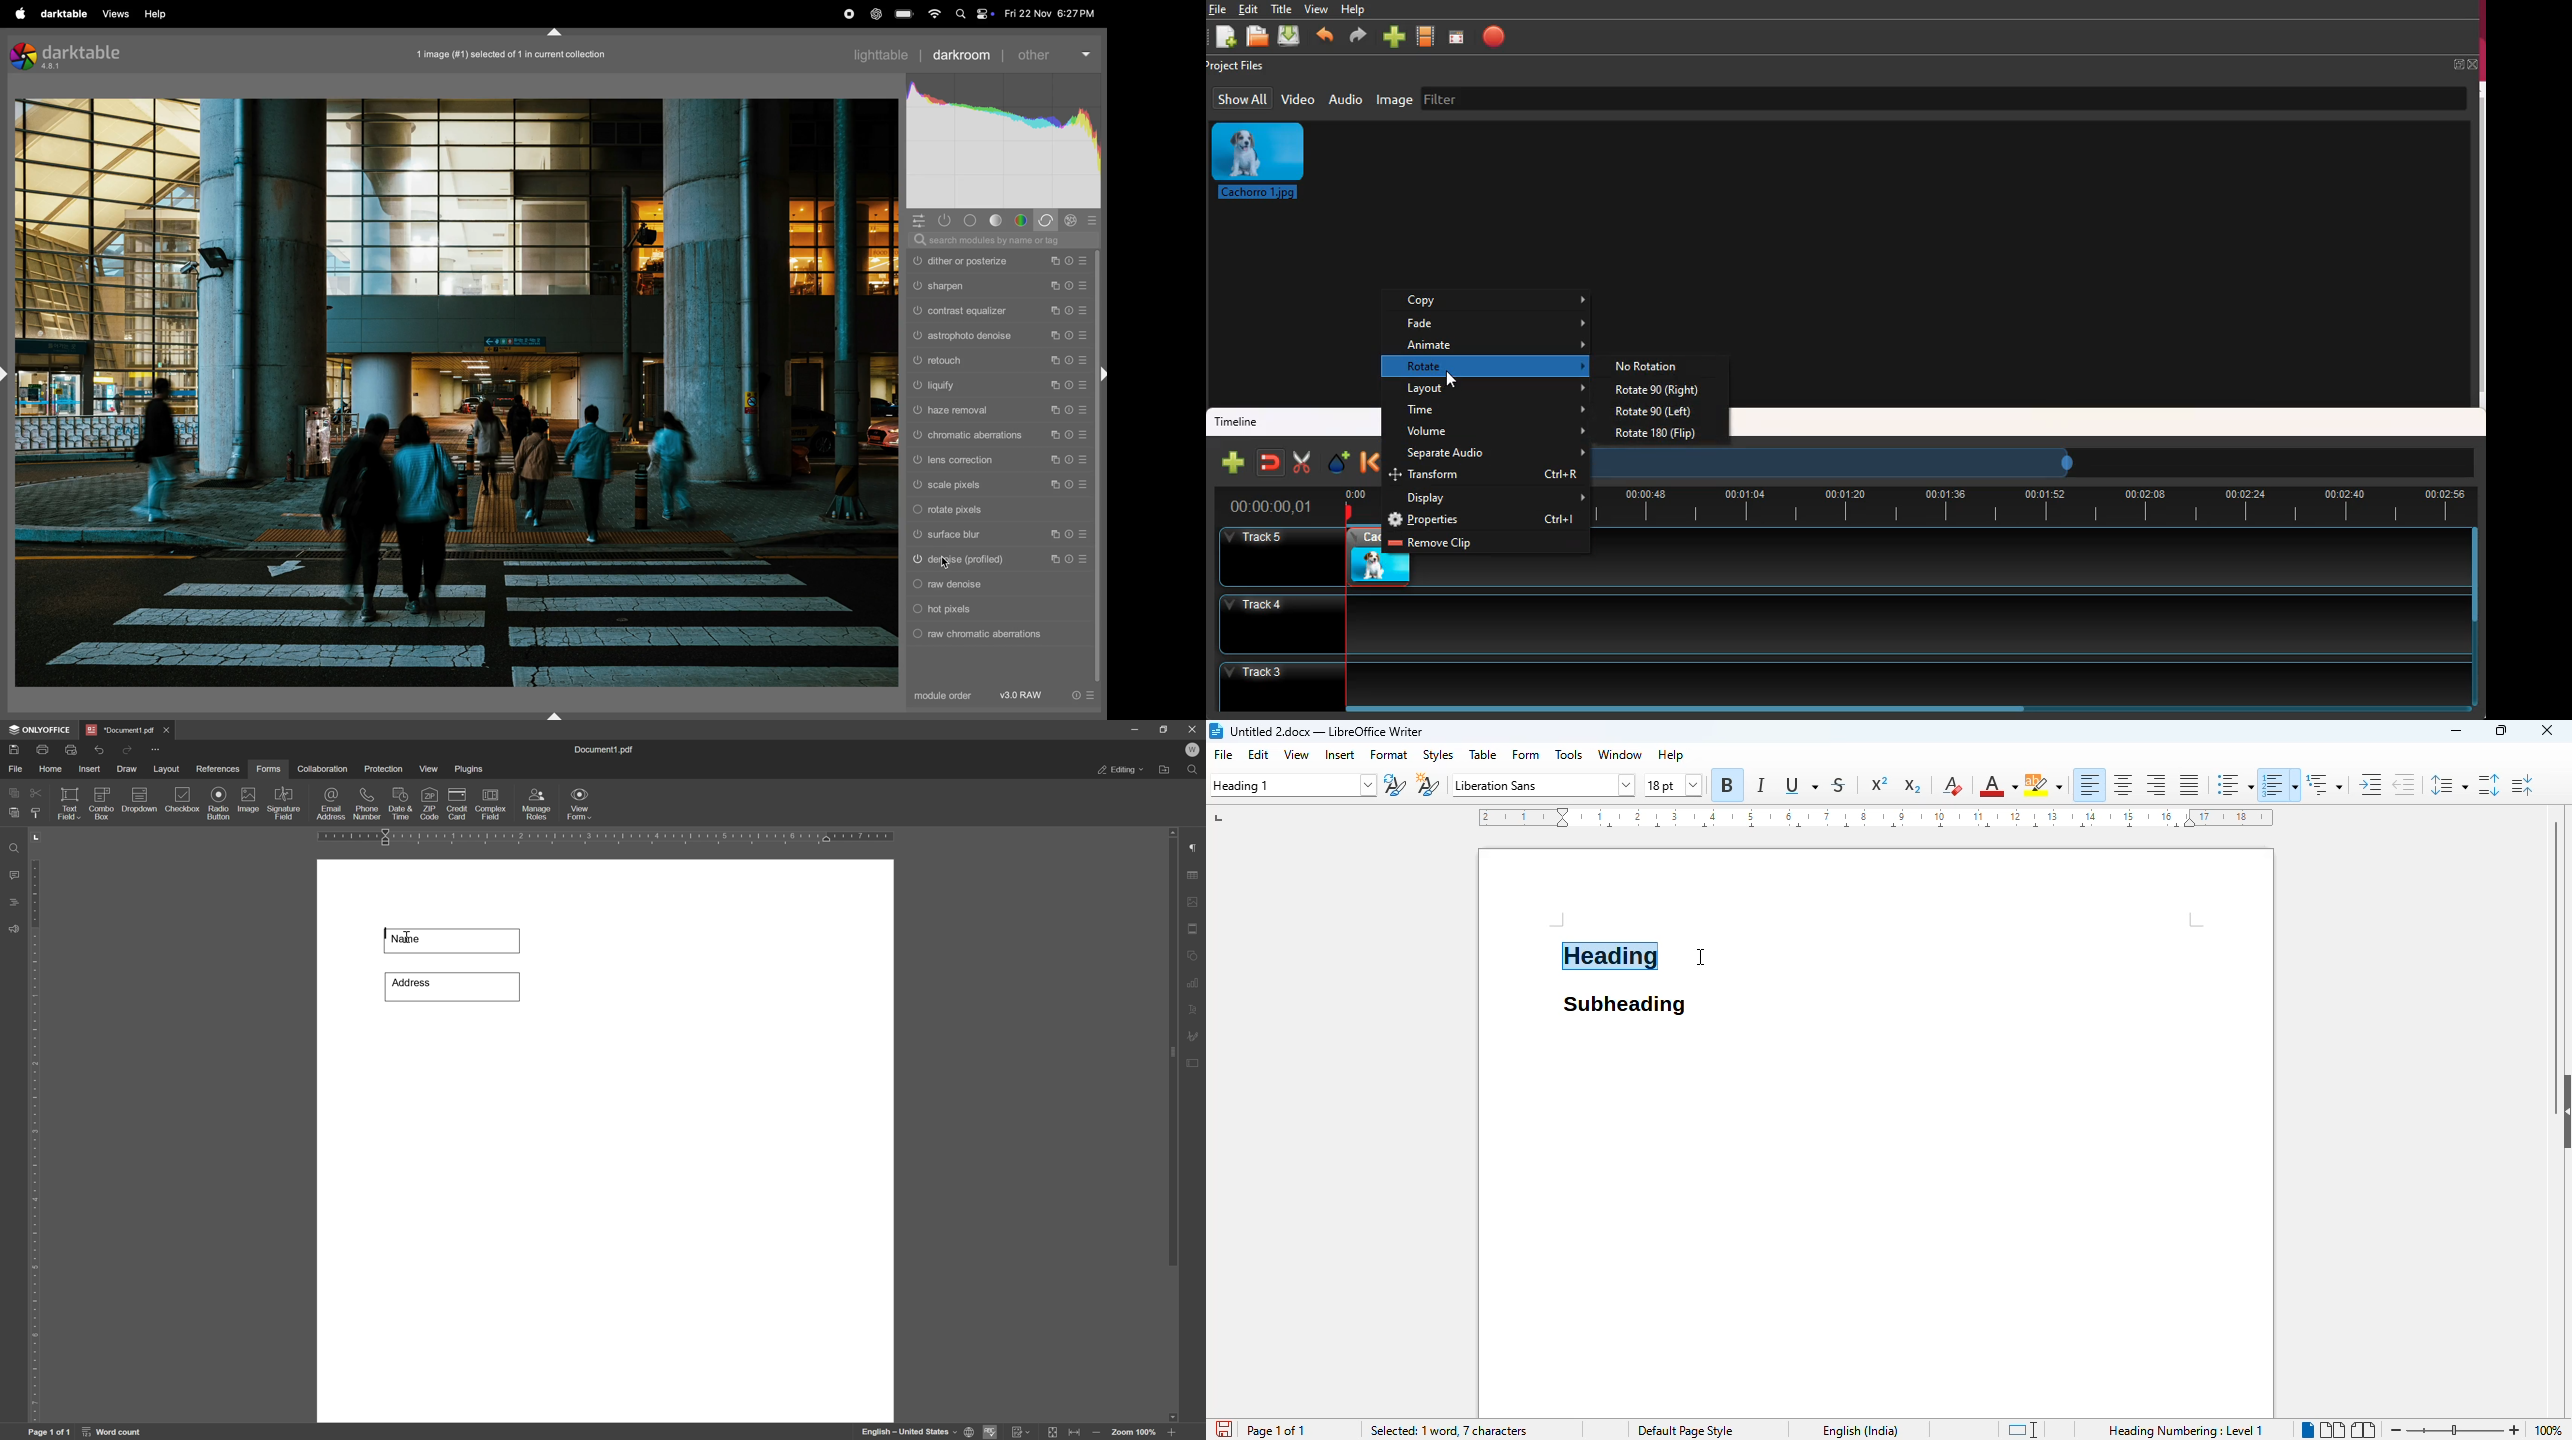  I want to click on hot pixels, so click(996, 609).